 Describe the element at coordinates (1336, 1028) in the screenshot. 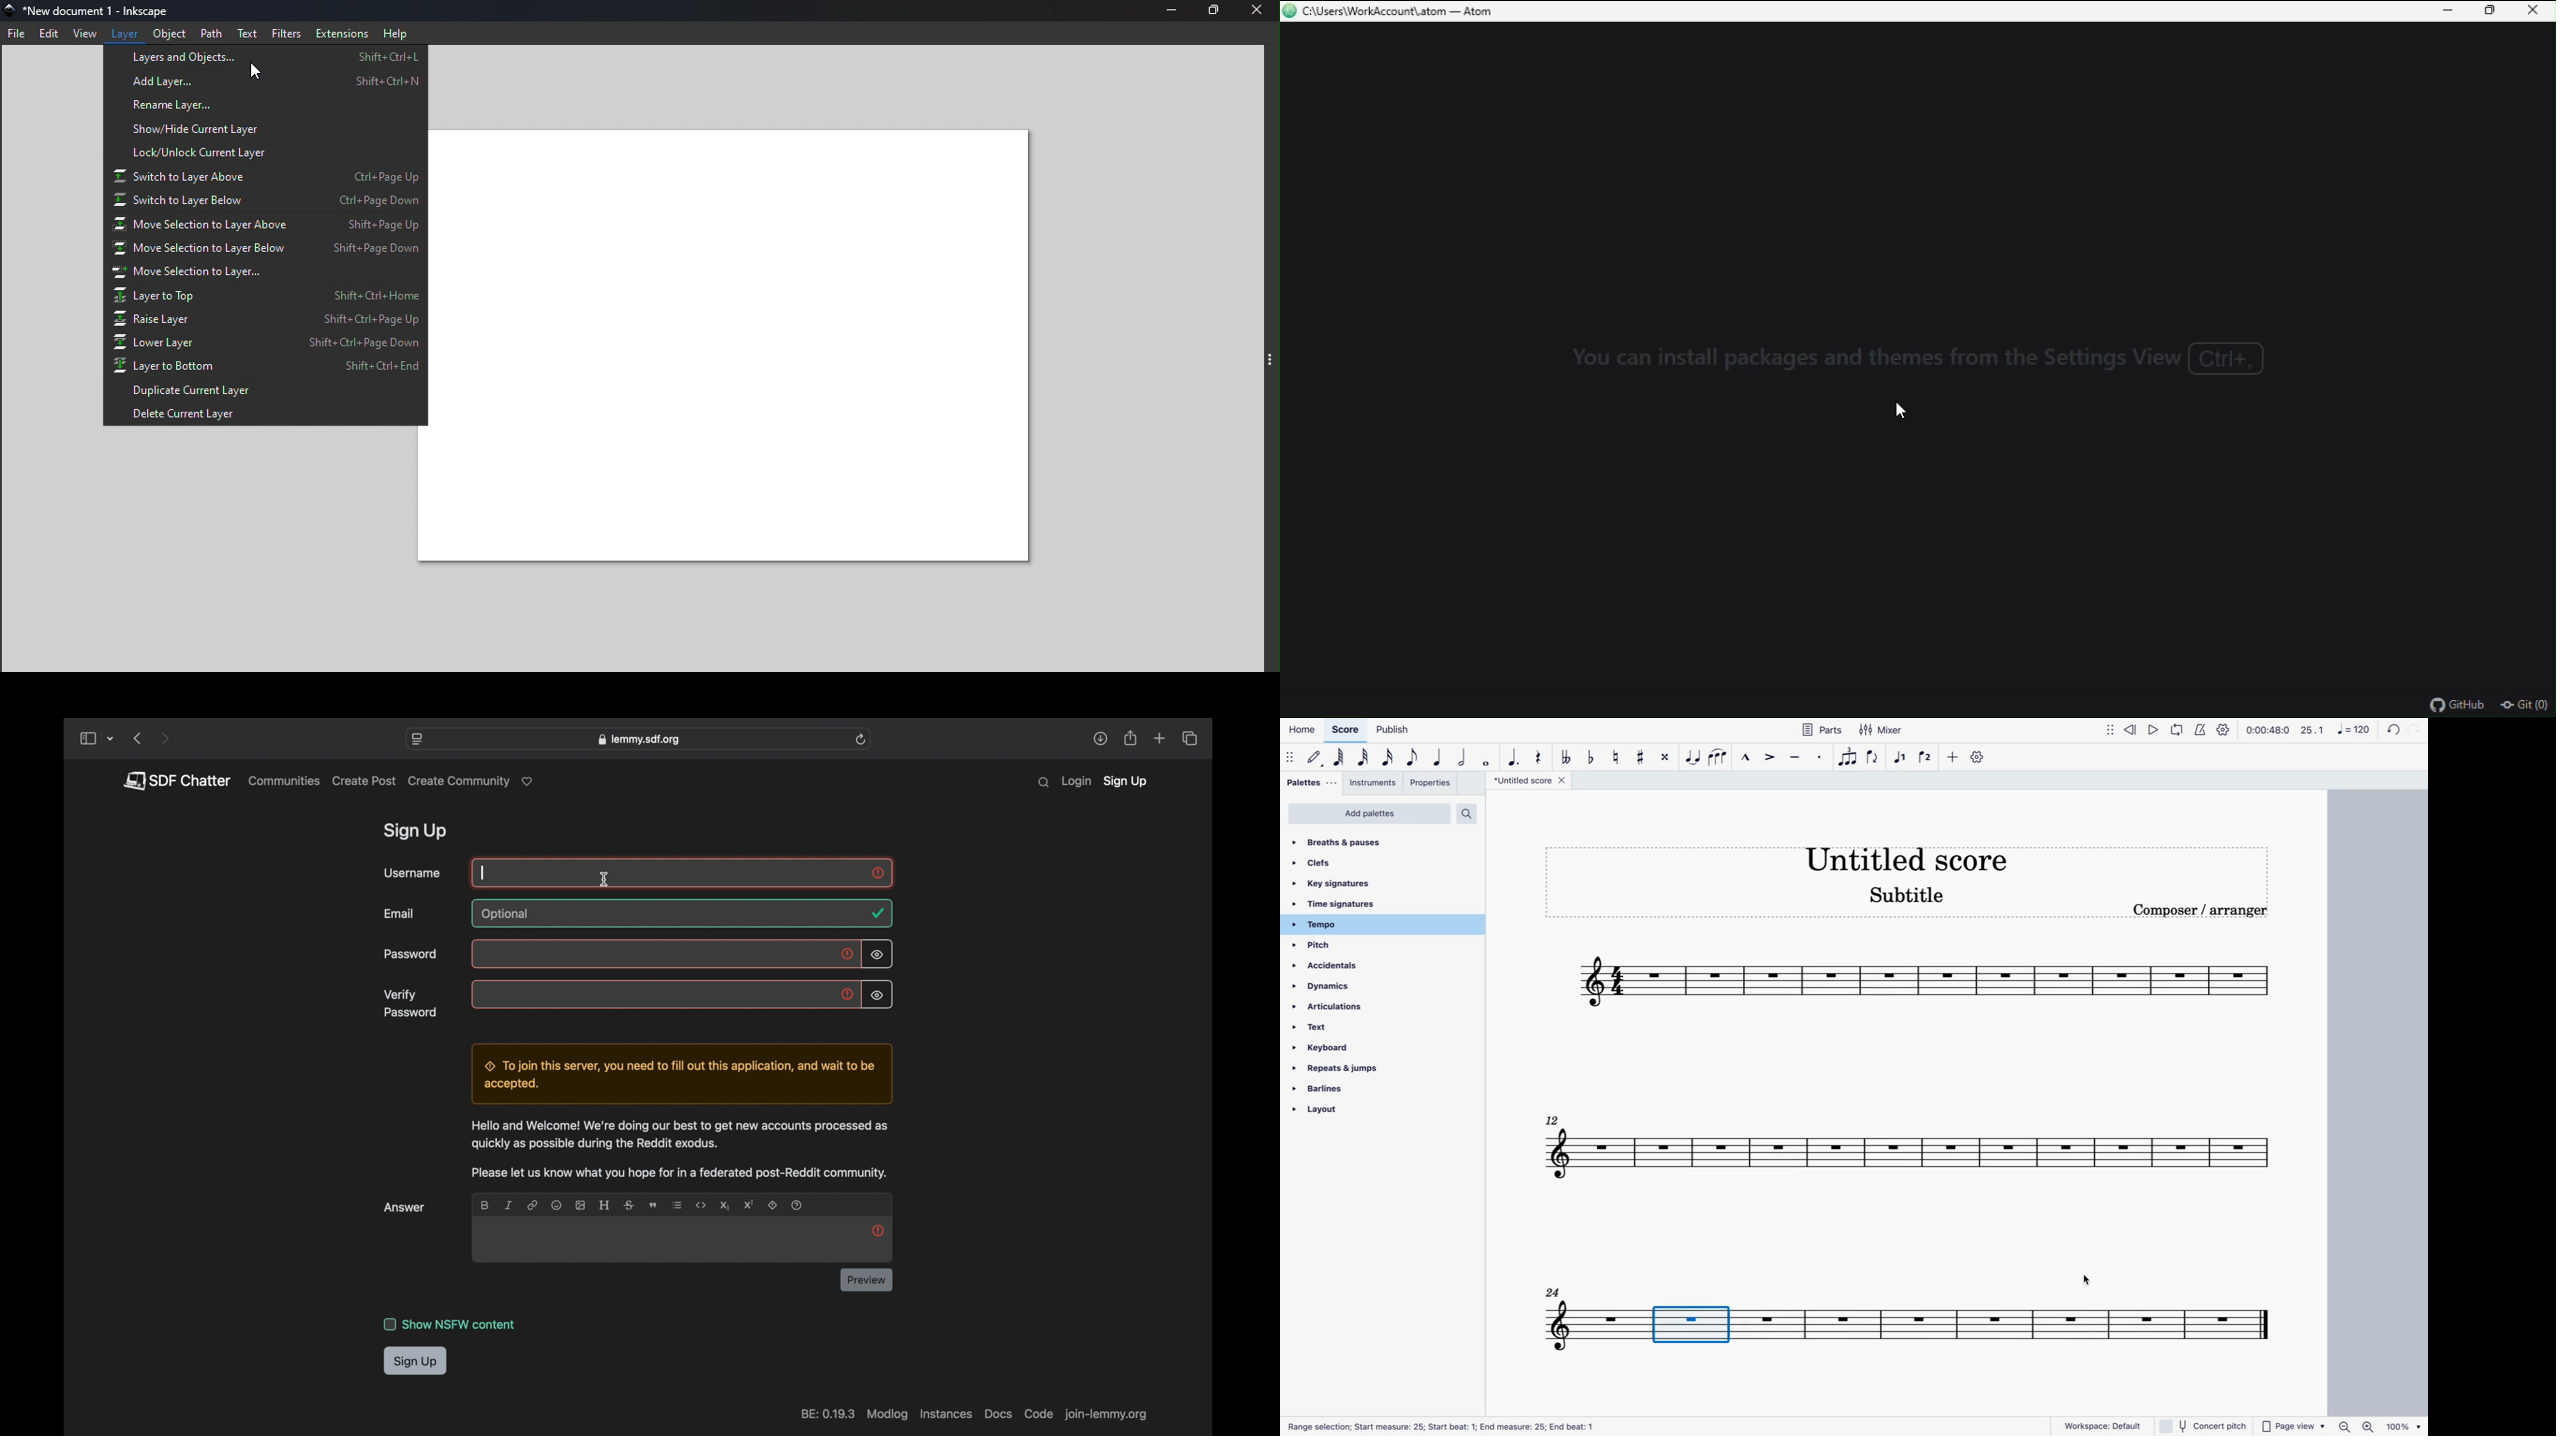

I see `text` at that location.